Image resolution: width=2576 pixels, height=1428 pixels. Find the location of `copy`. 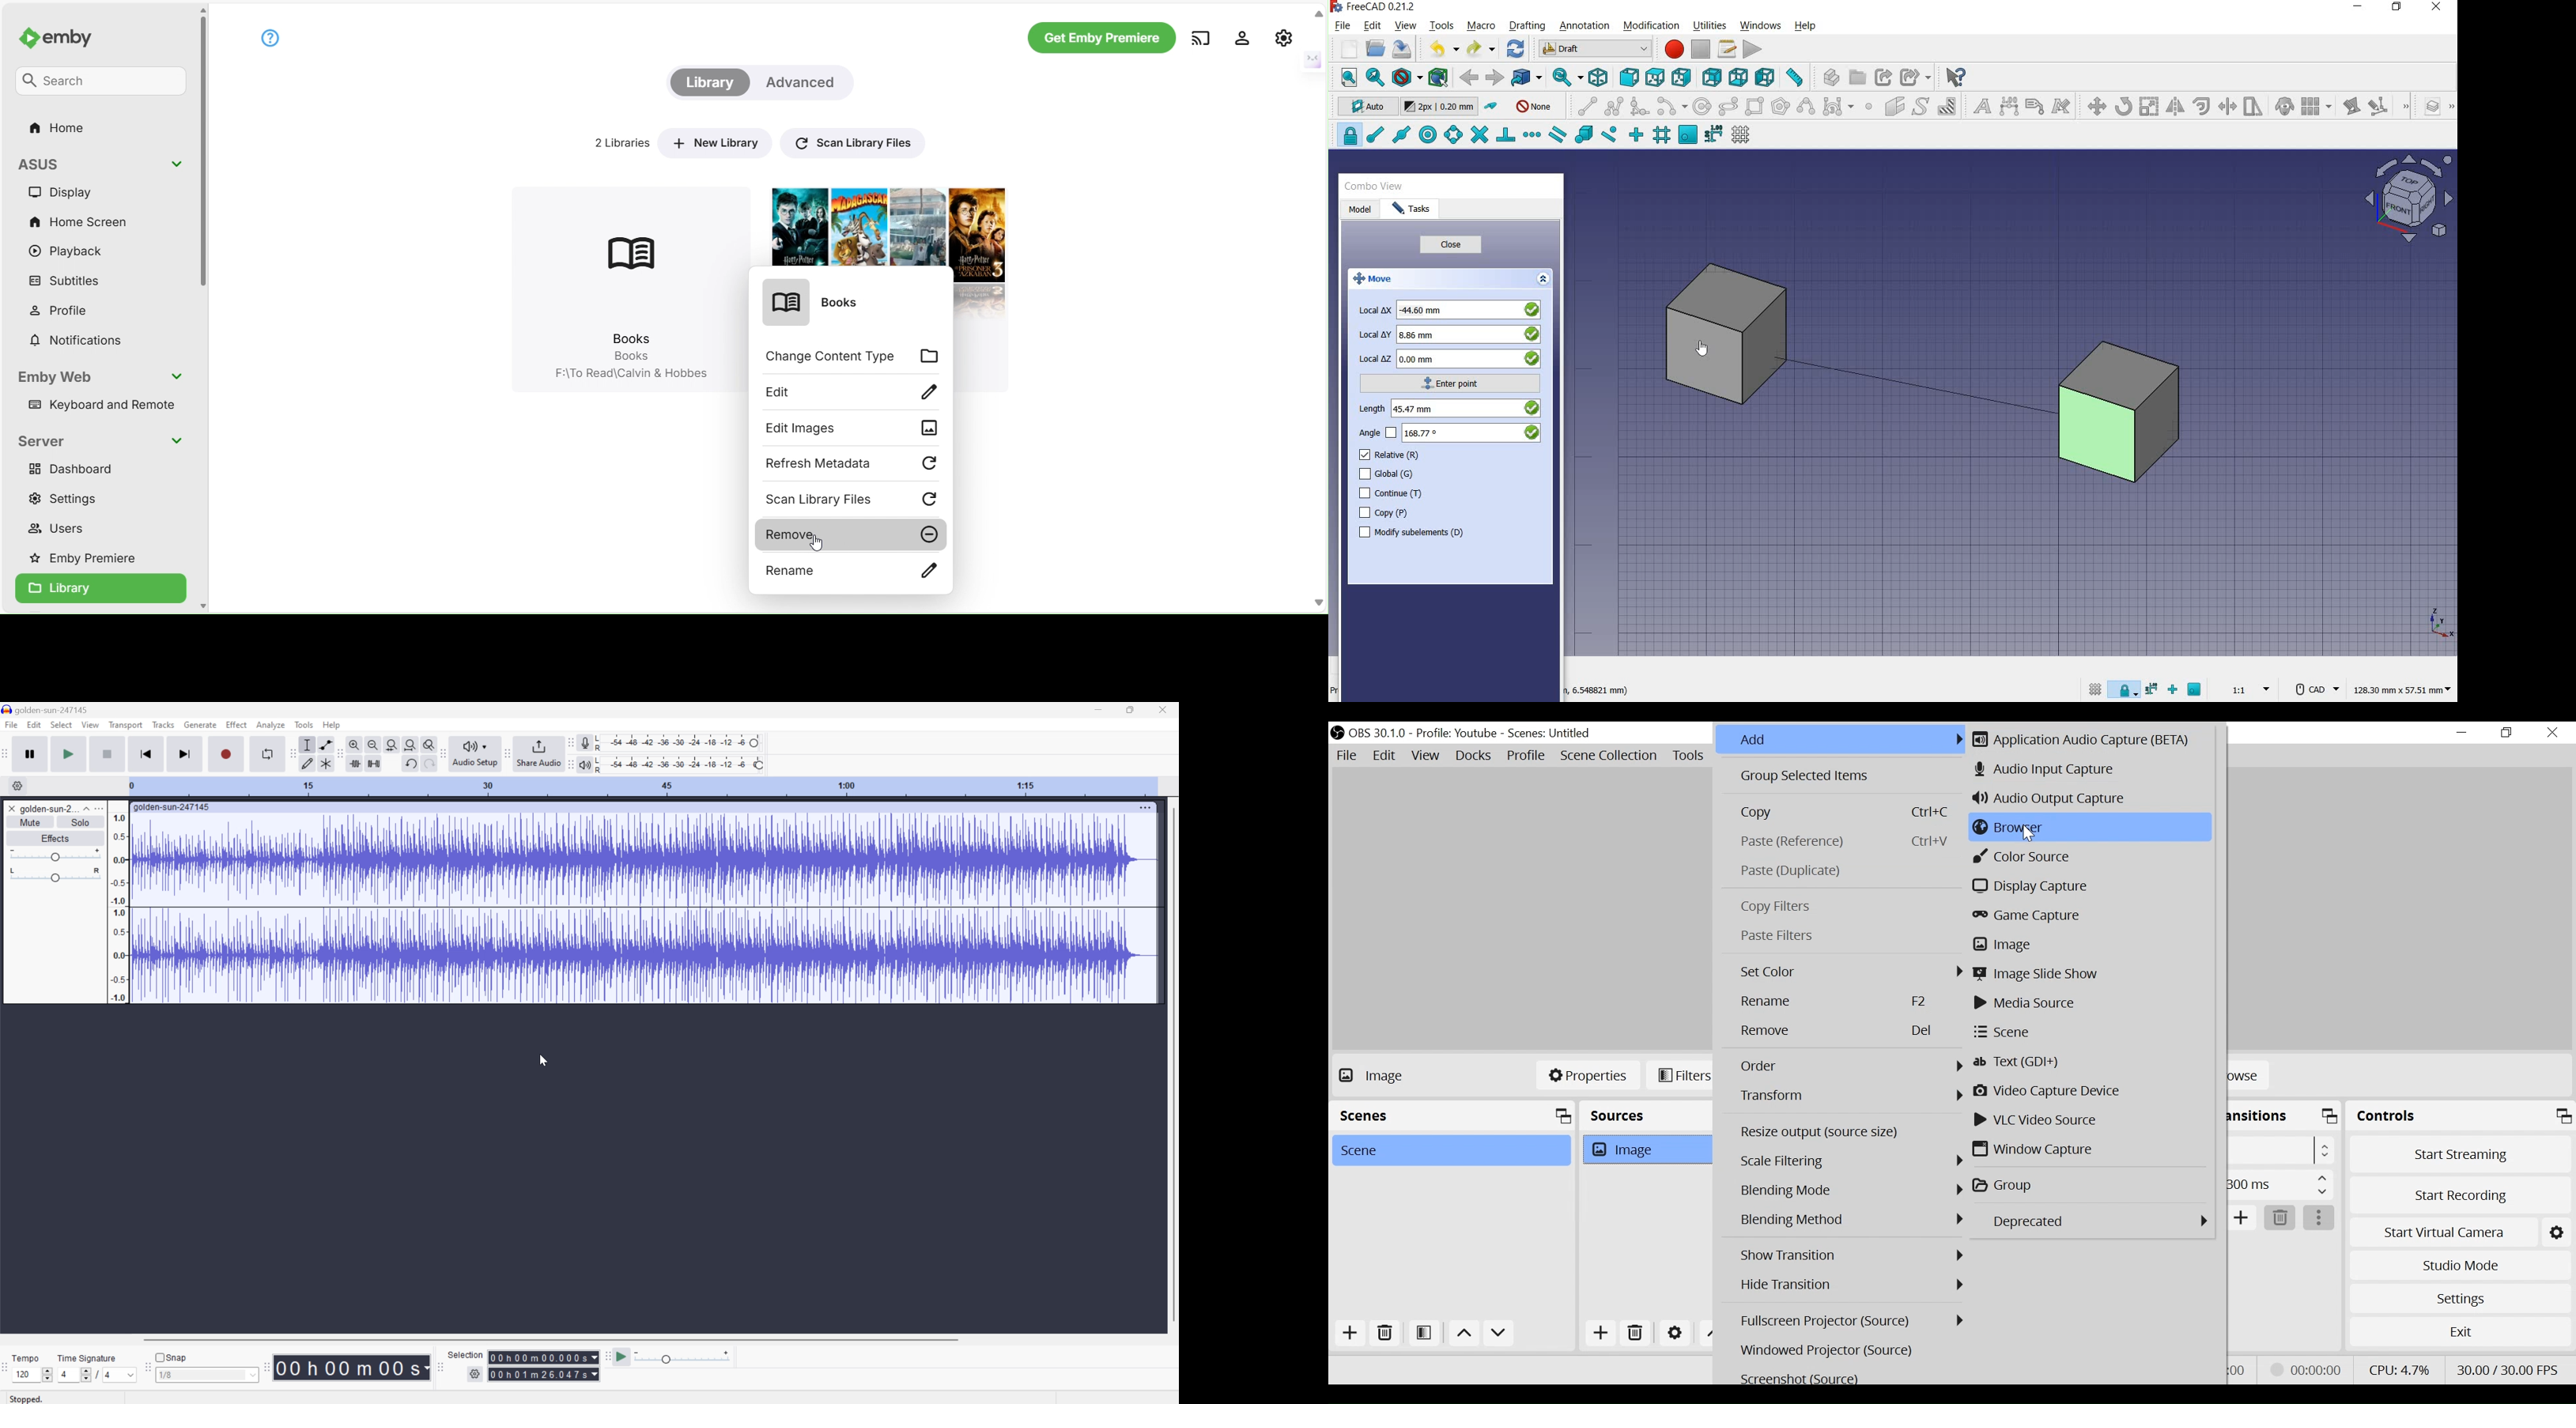

copy is located at coordinates (1386, 514).